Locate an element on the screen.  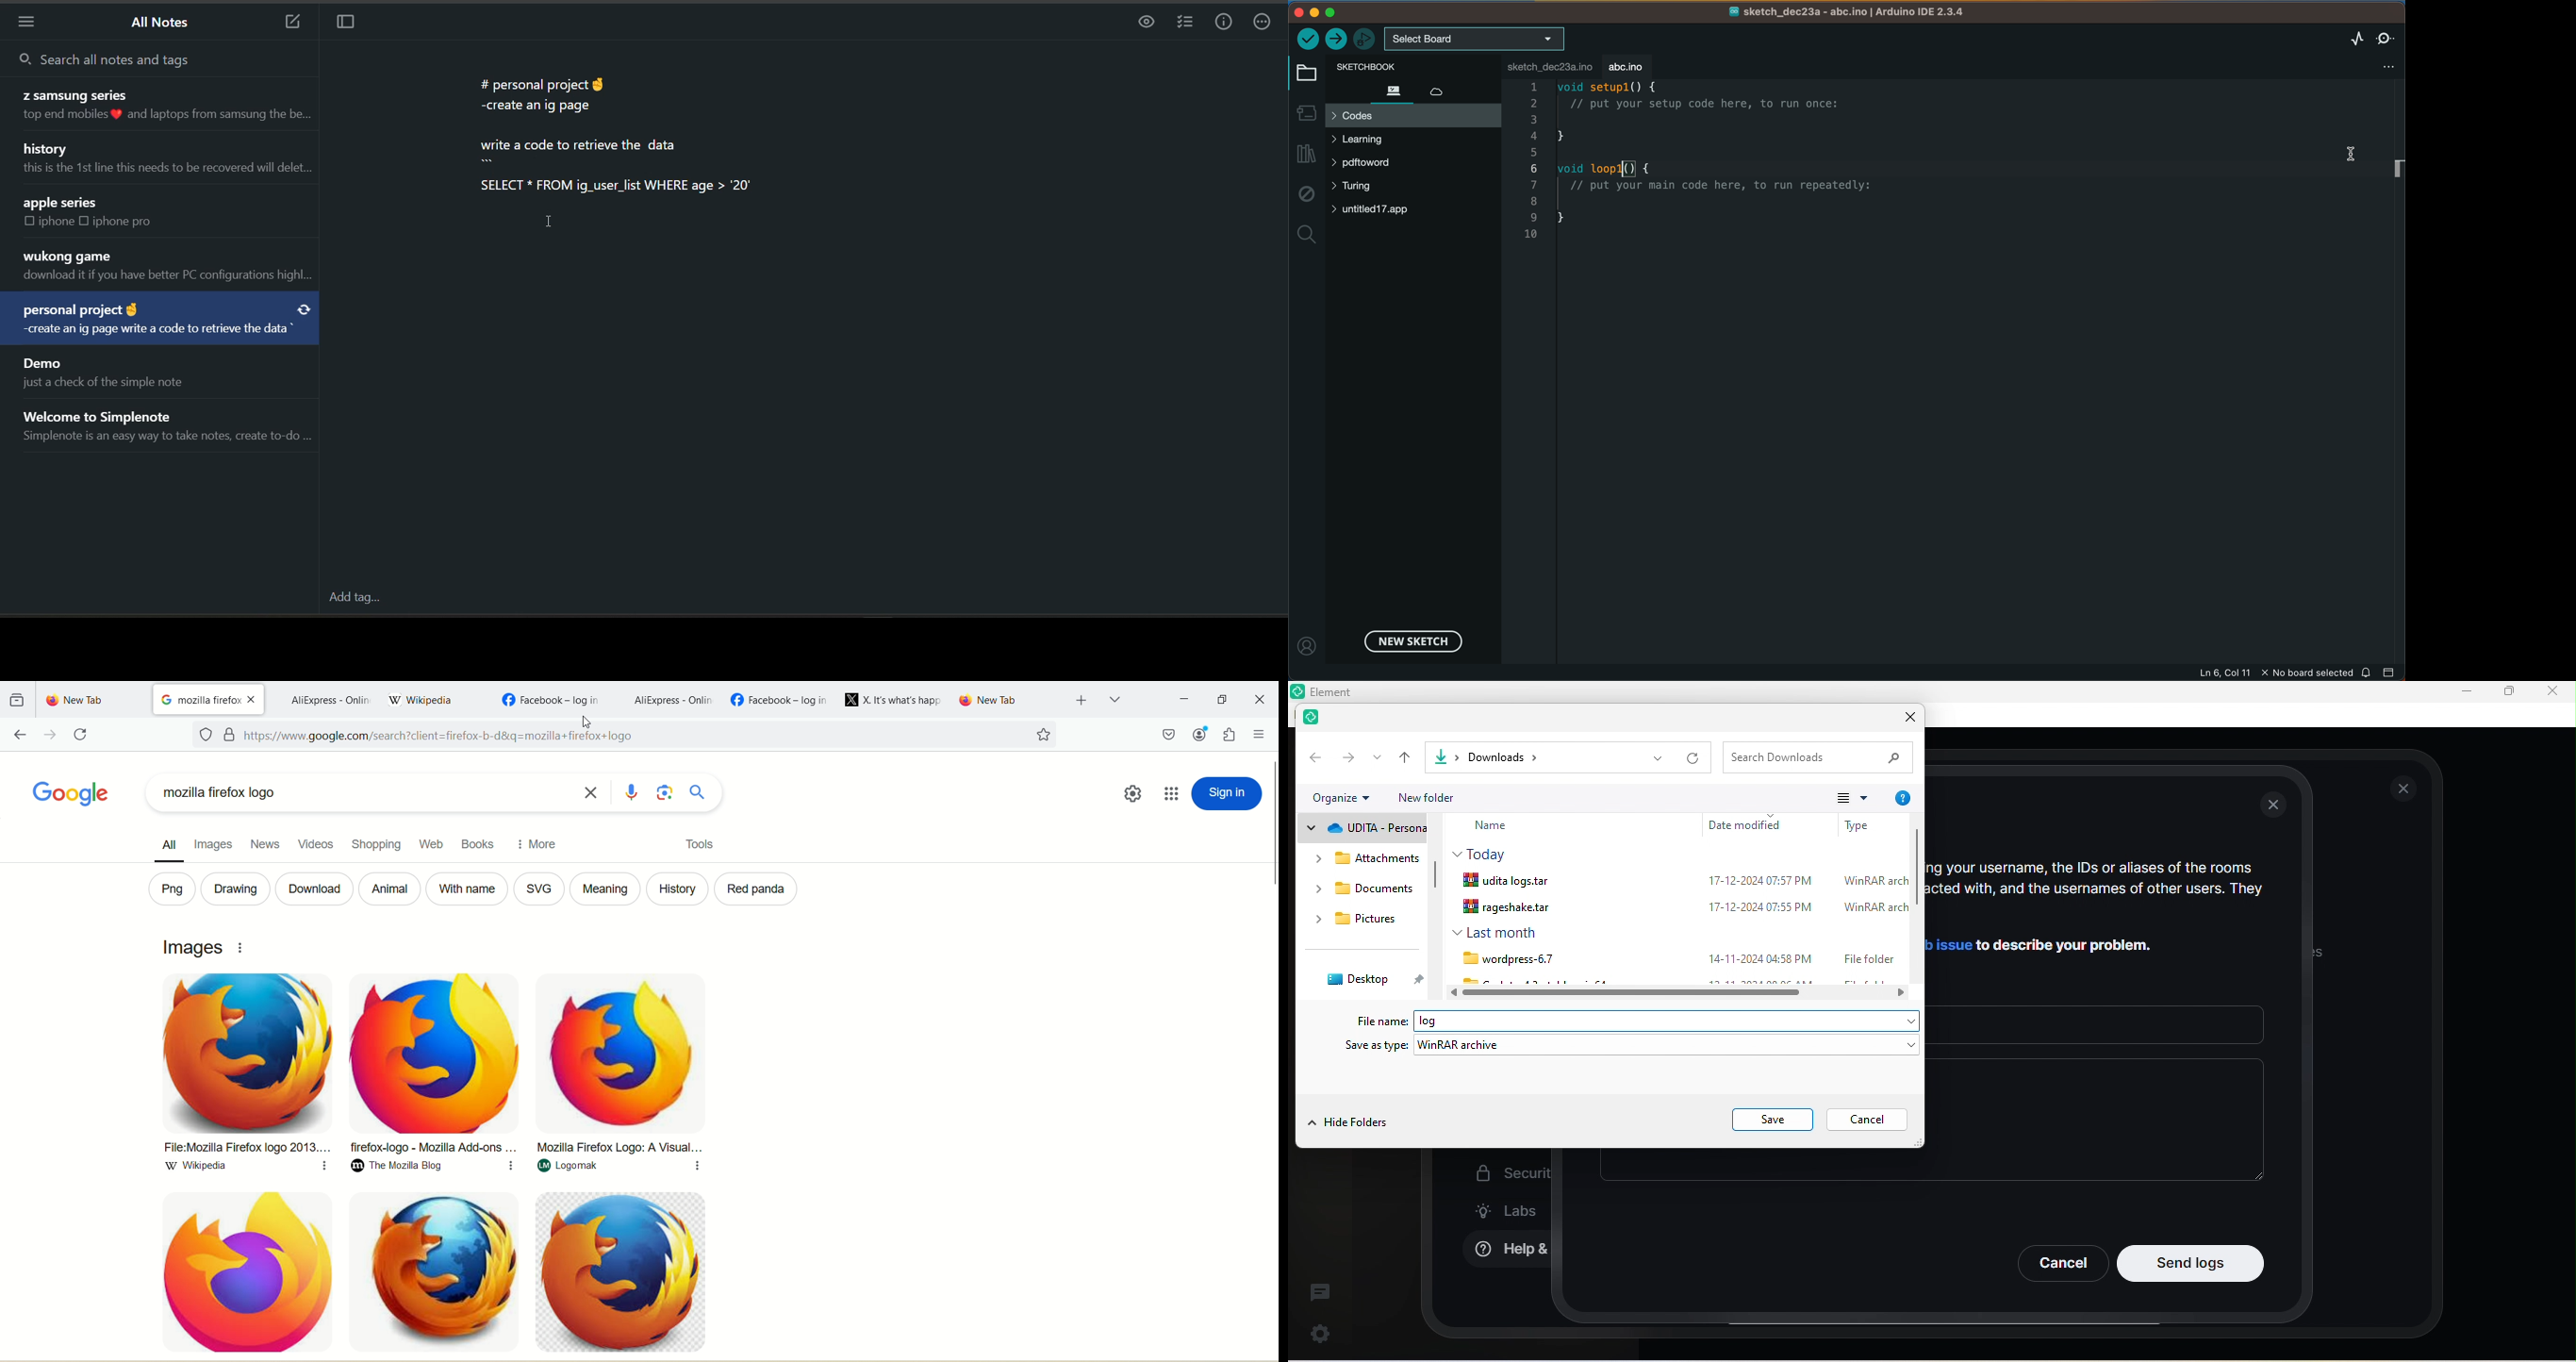
Mozila firefox logo: A Visual is located at coordinates (621, 1147).